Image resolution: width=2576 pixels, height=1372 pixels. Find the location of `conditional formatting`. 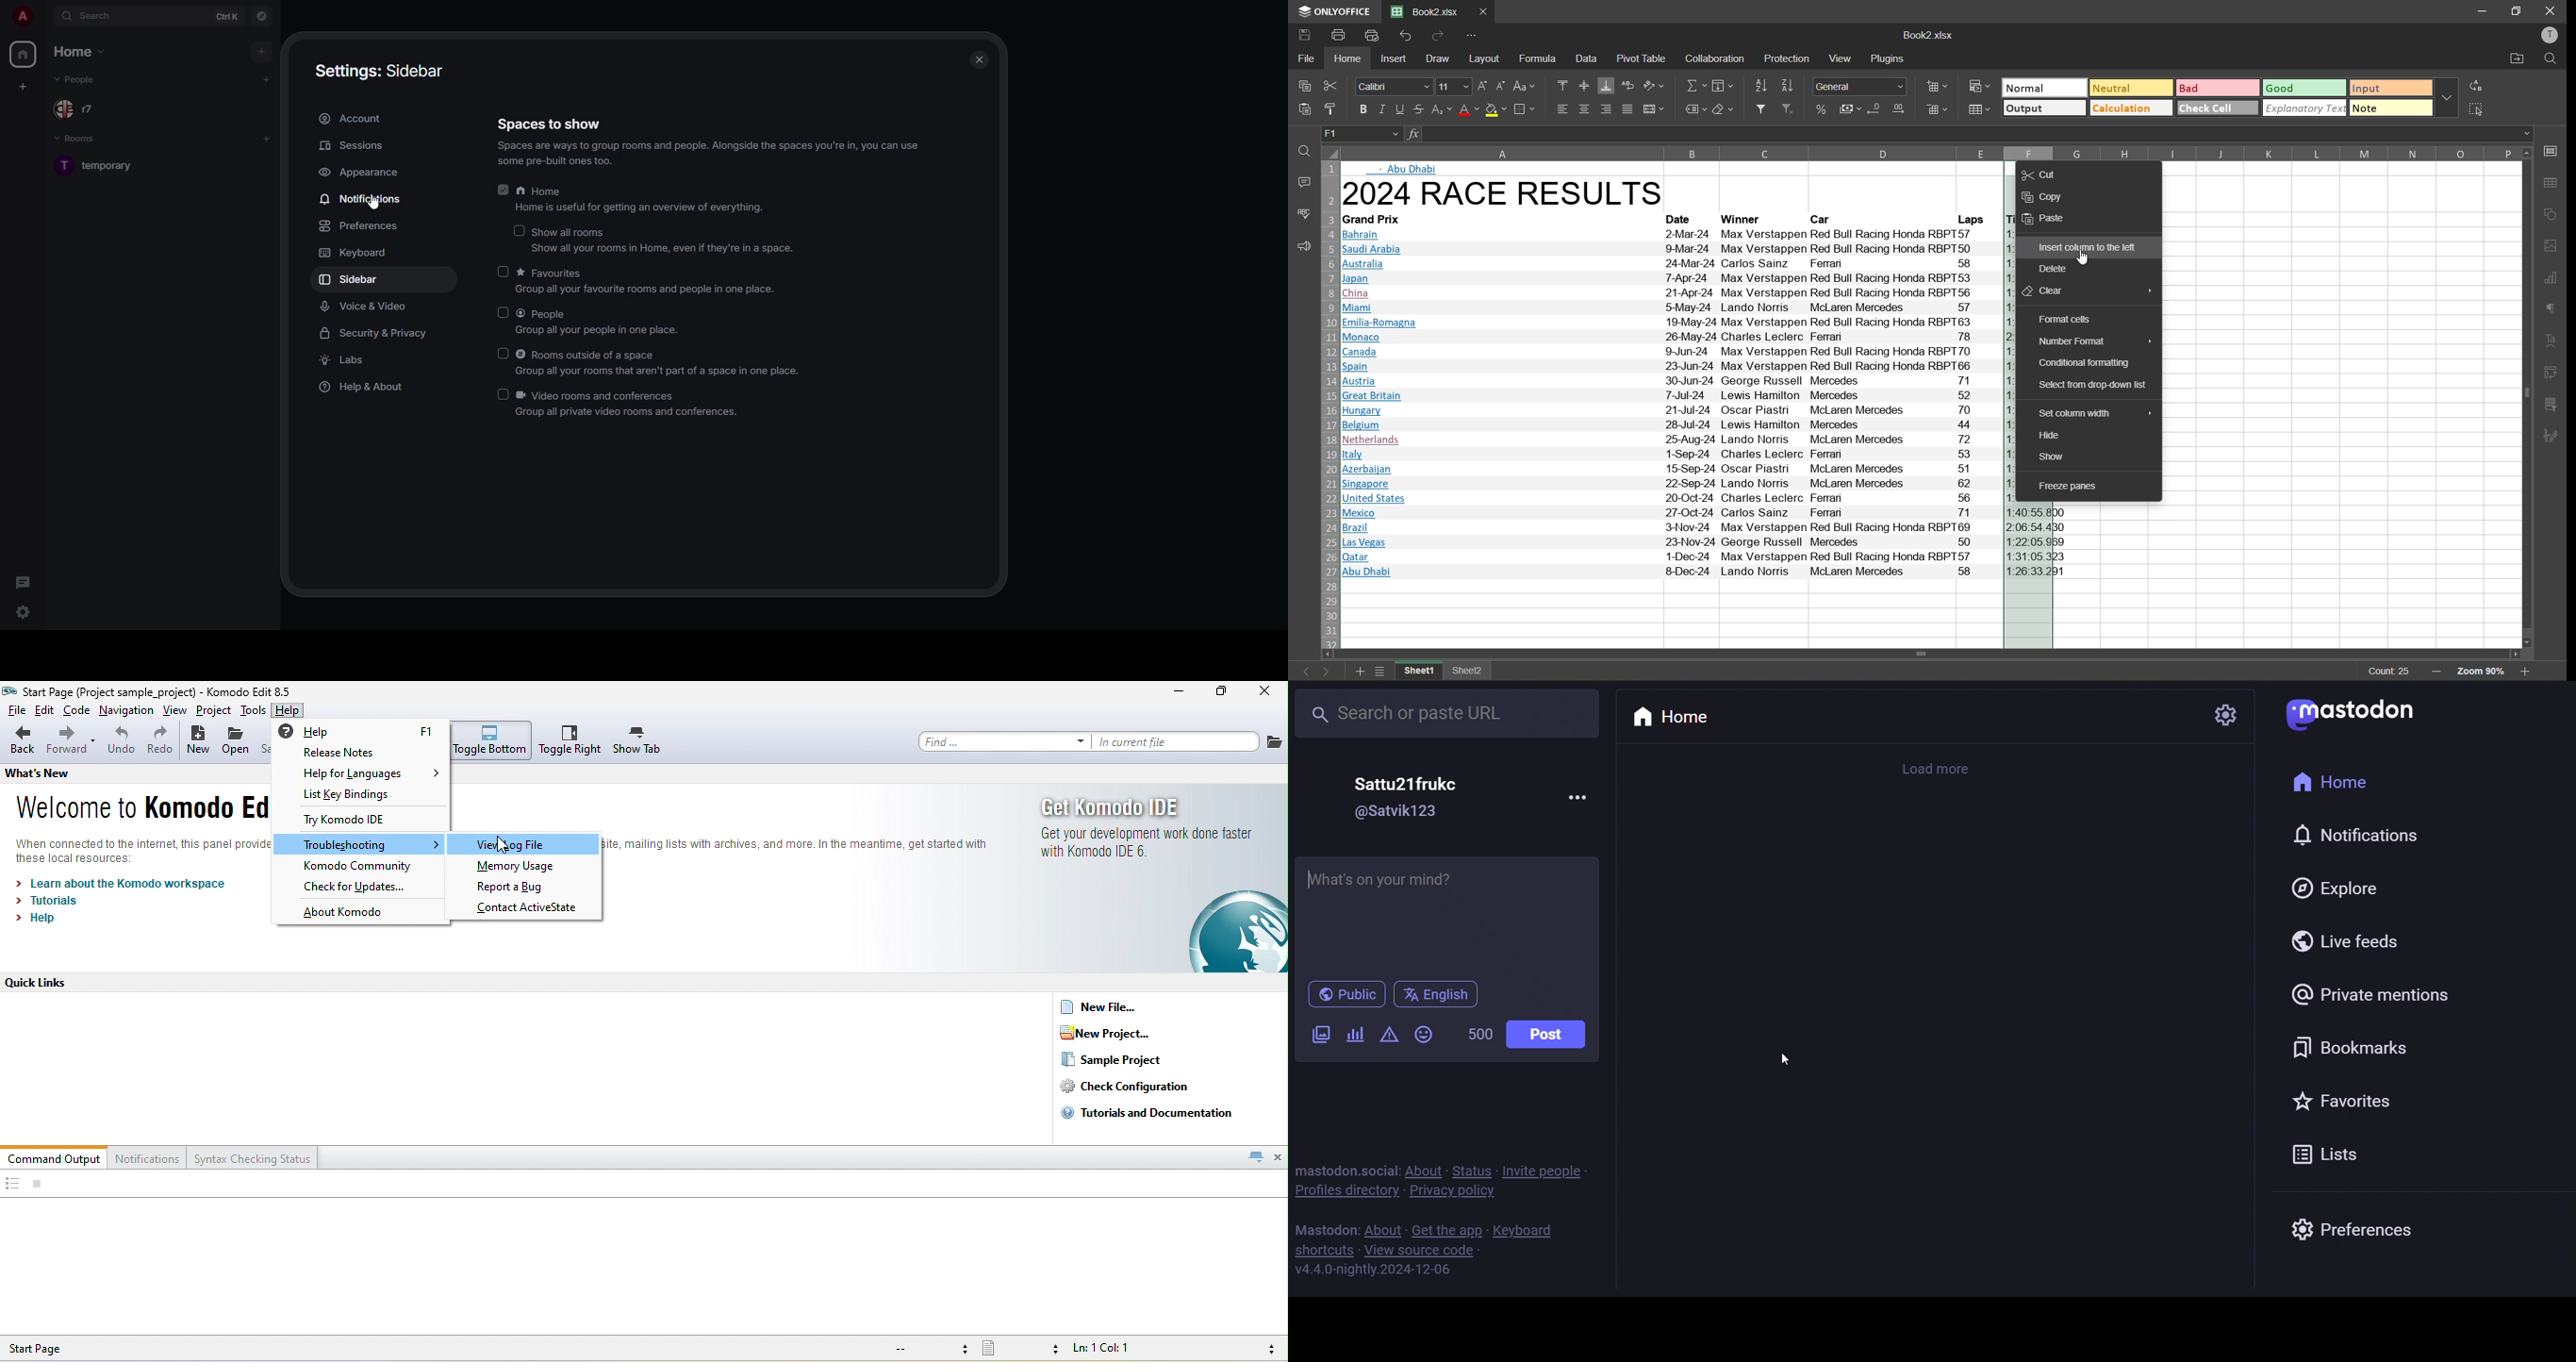

conditional formatting is located at coordinates (1978, 88).